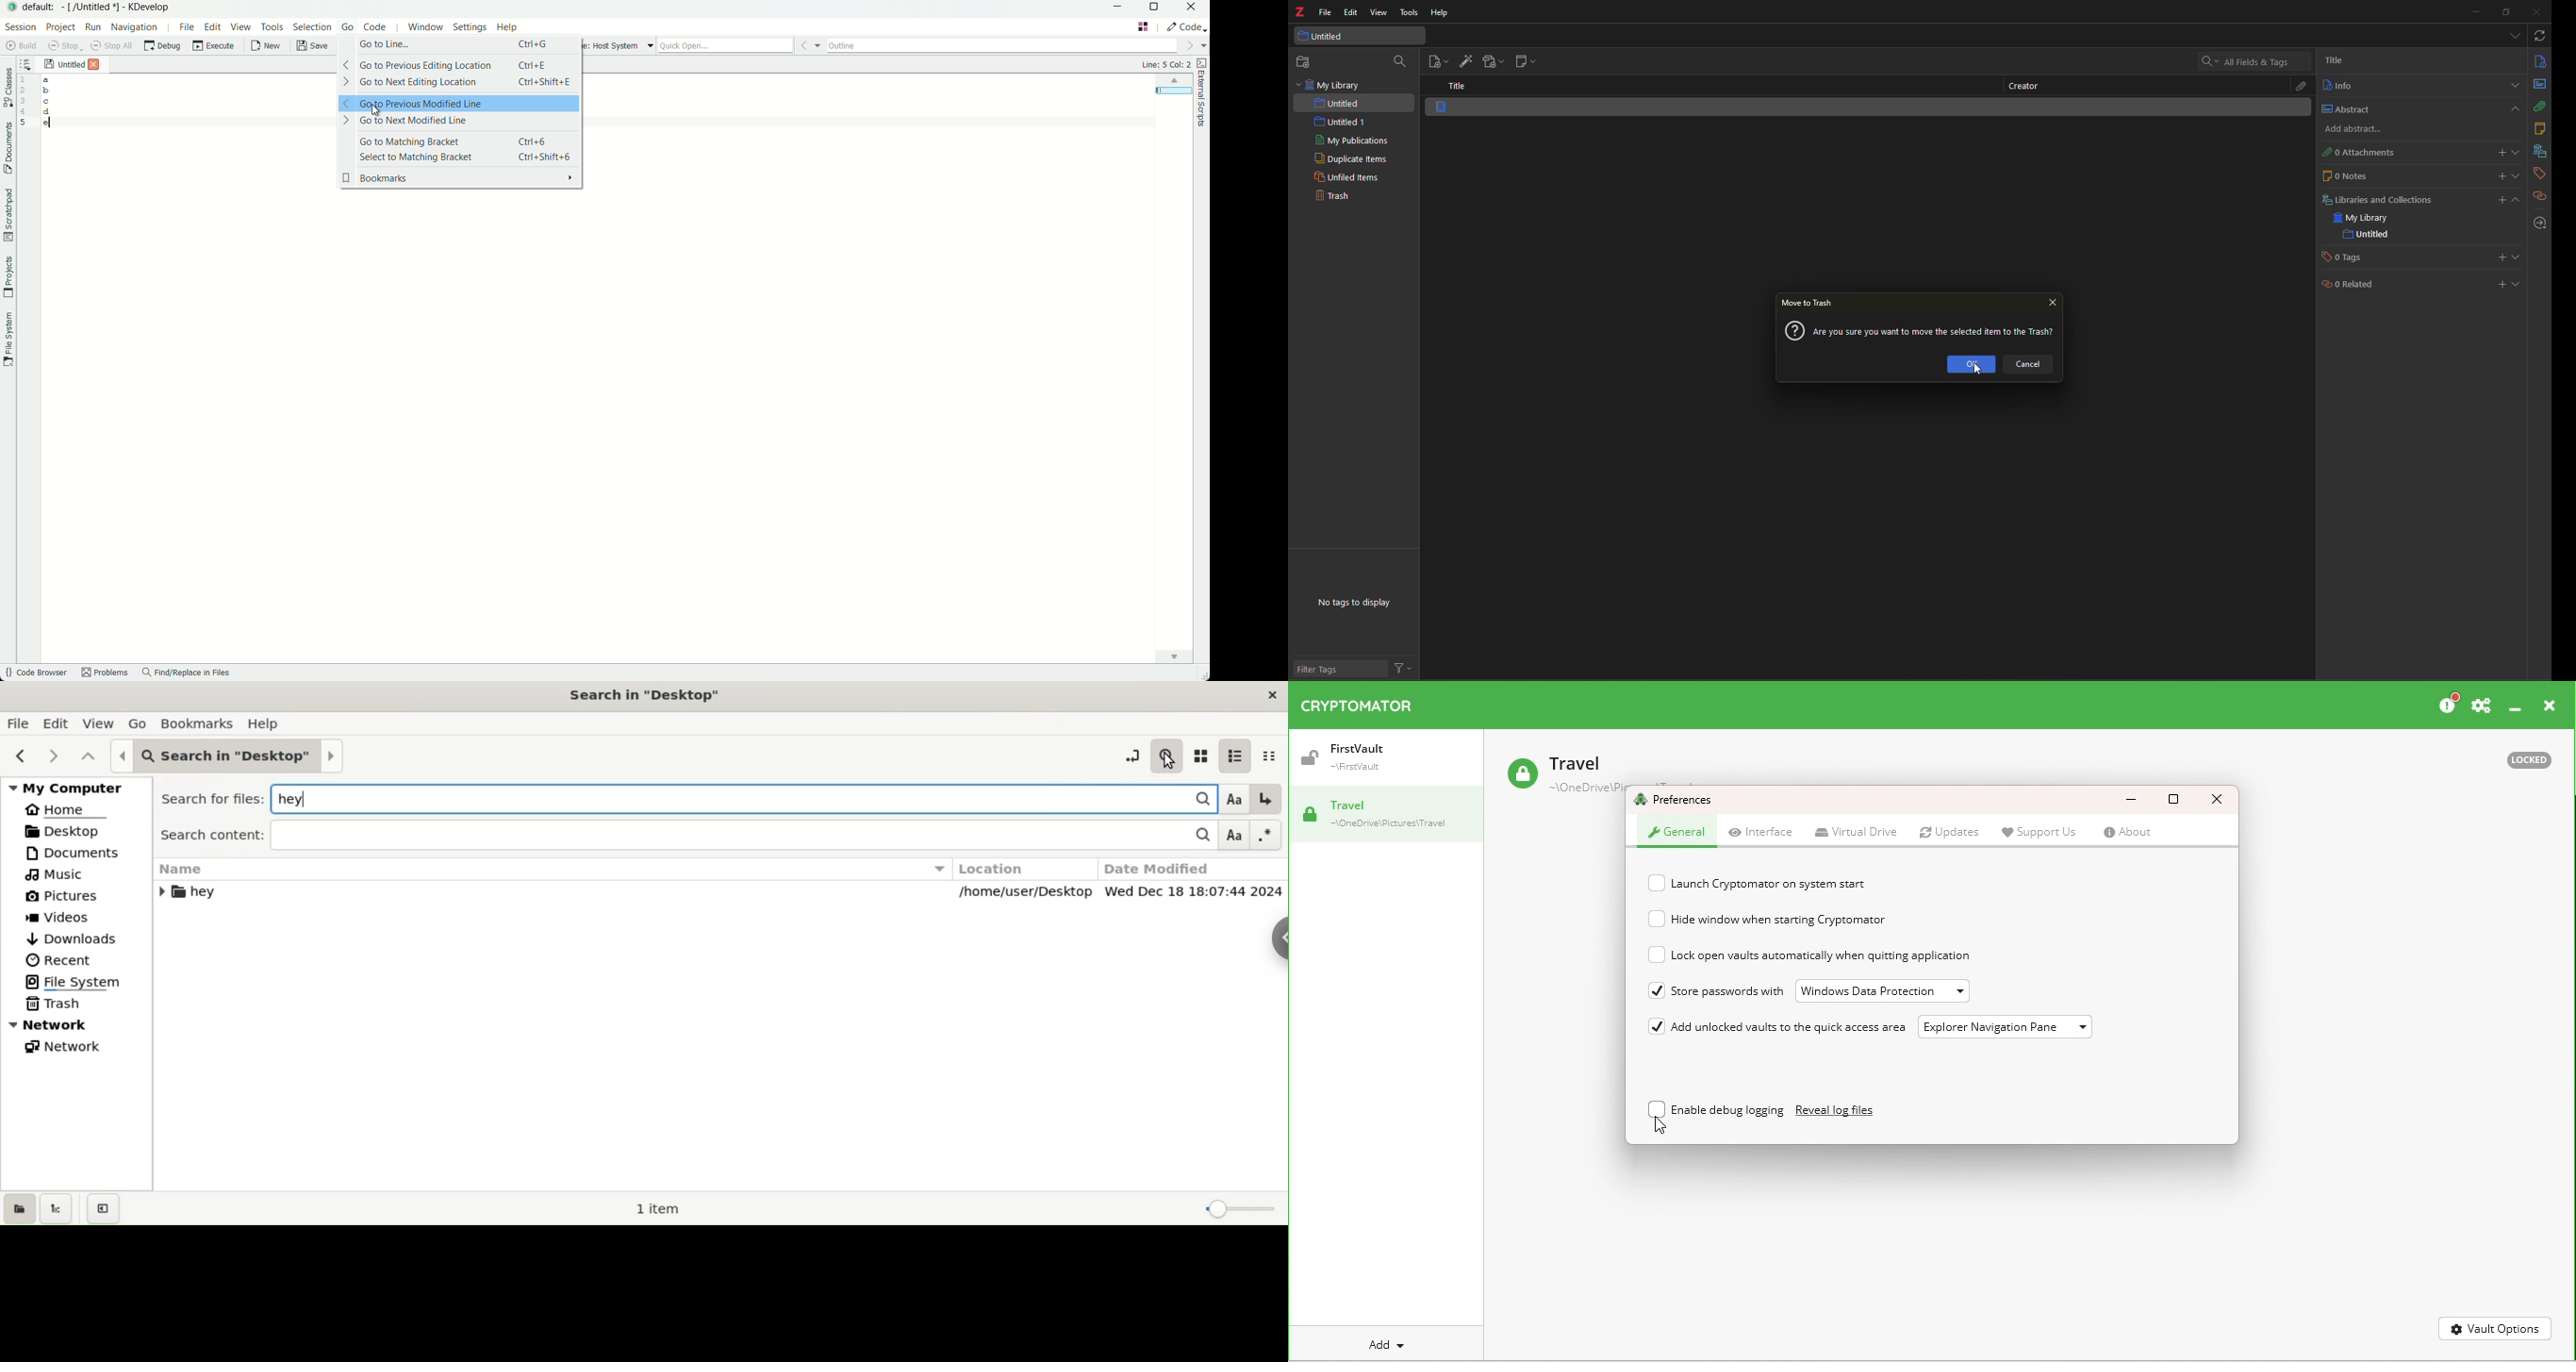 This screenshot has height=1372, width=2576. What do you see at coordinates (606, 796) in the screenshot?
I see `seaarch for files` at bounding box center [606, 796].